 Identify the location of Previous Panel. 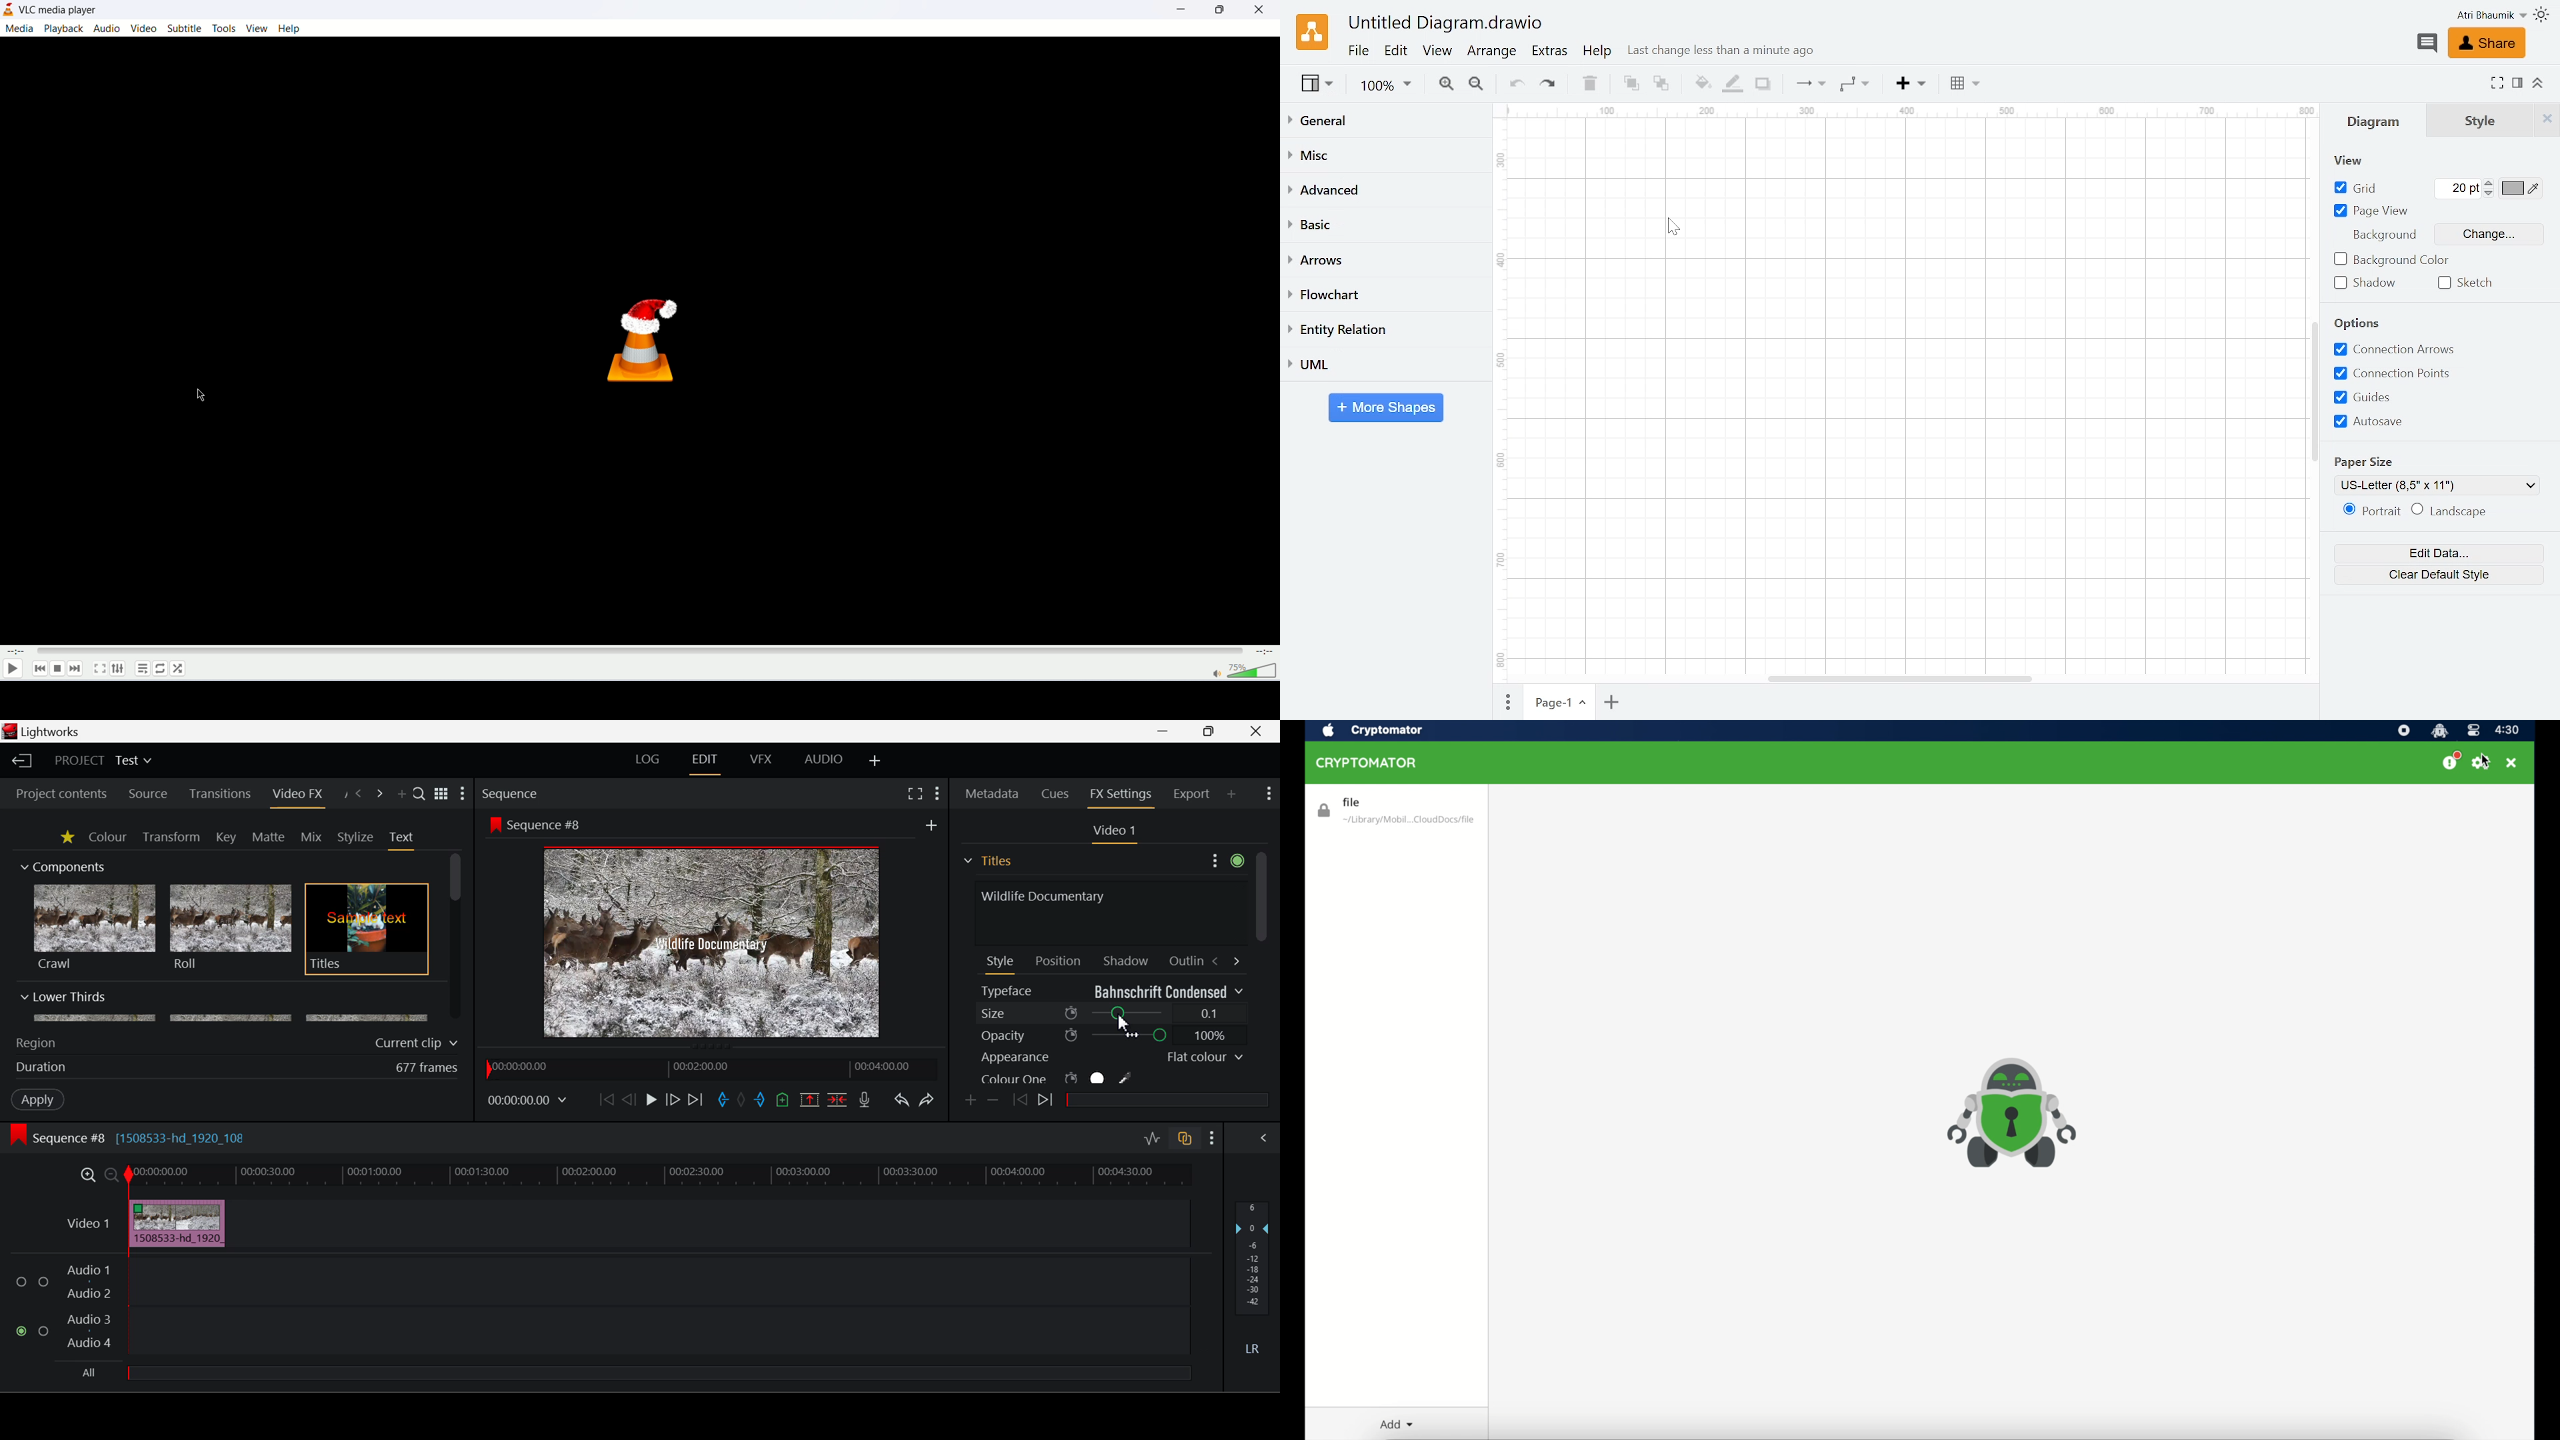
(357, 795).